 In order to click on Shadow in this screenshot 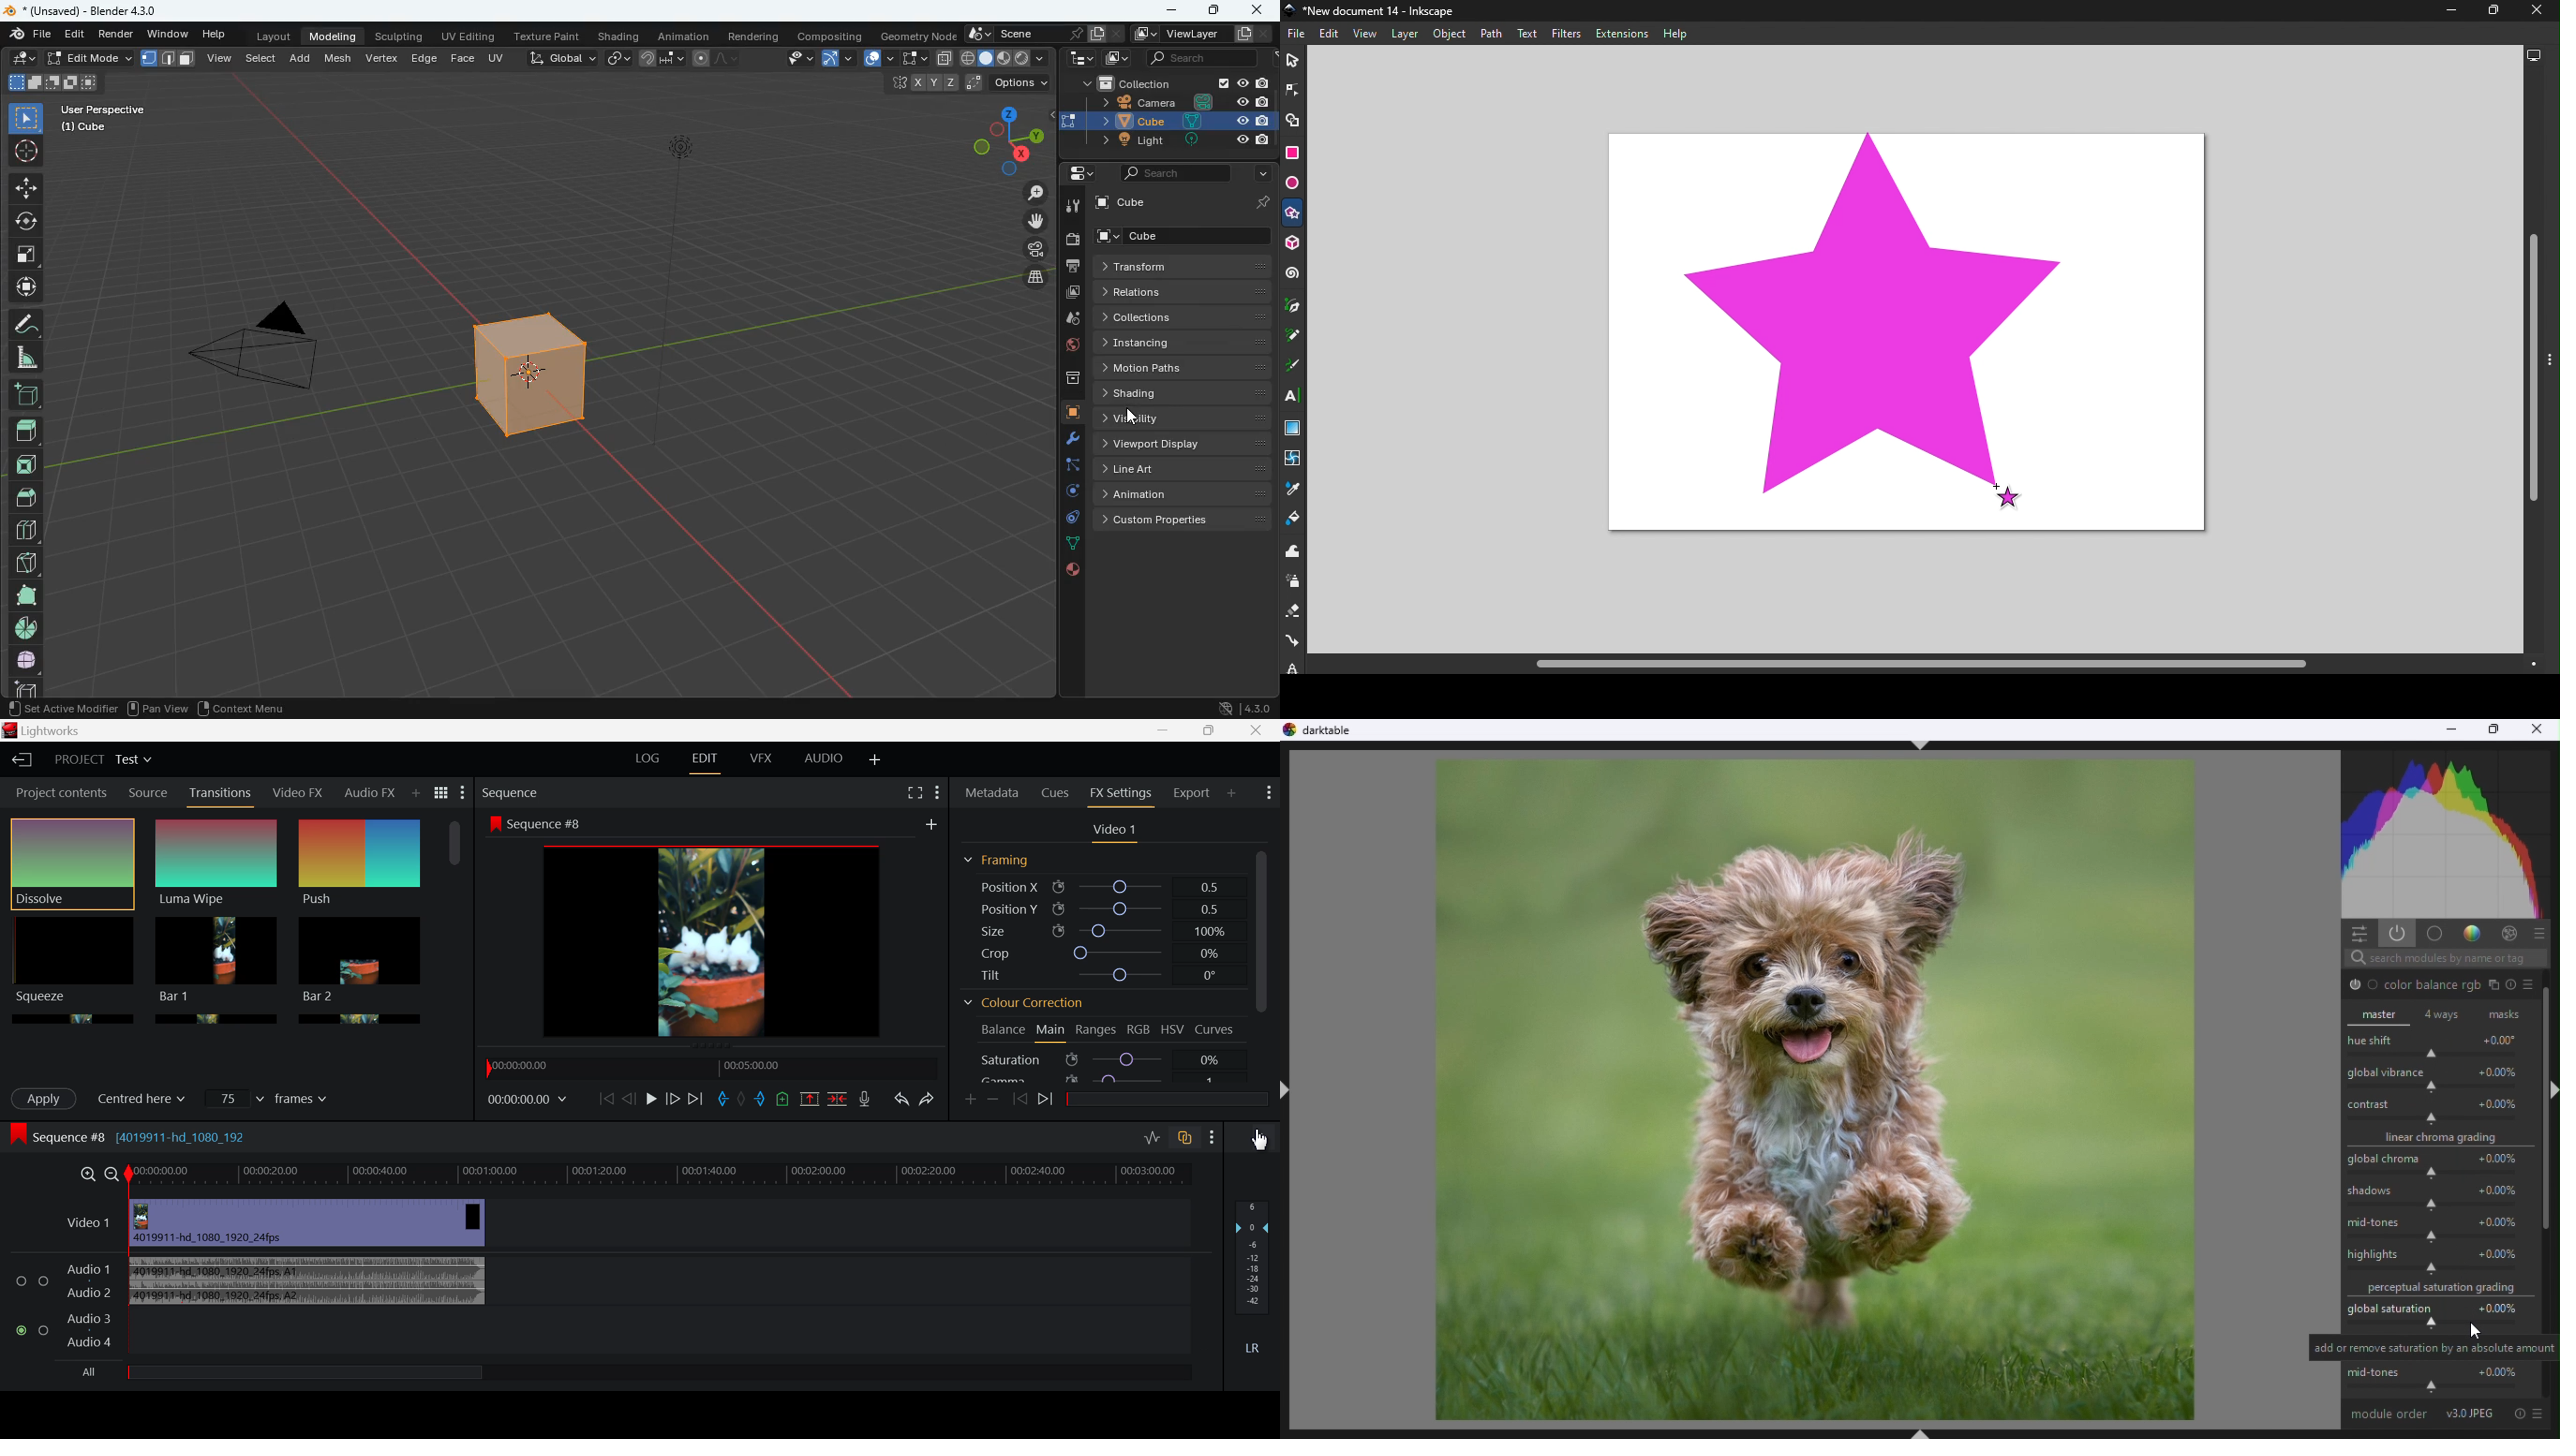, I will do `click(2442, 1197)`.